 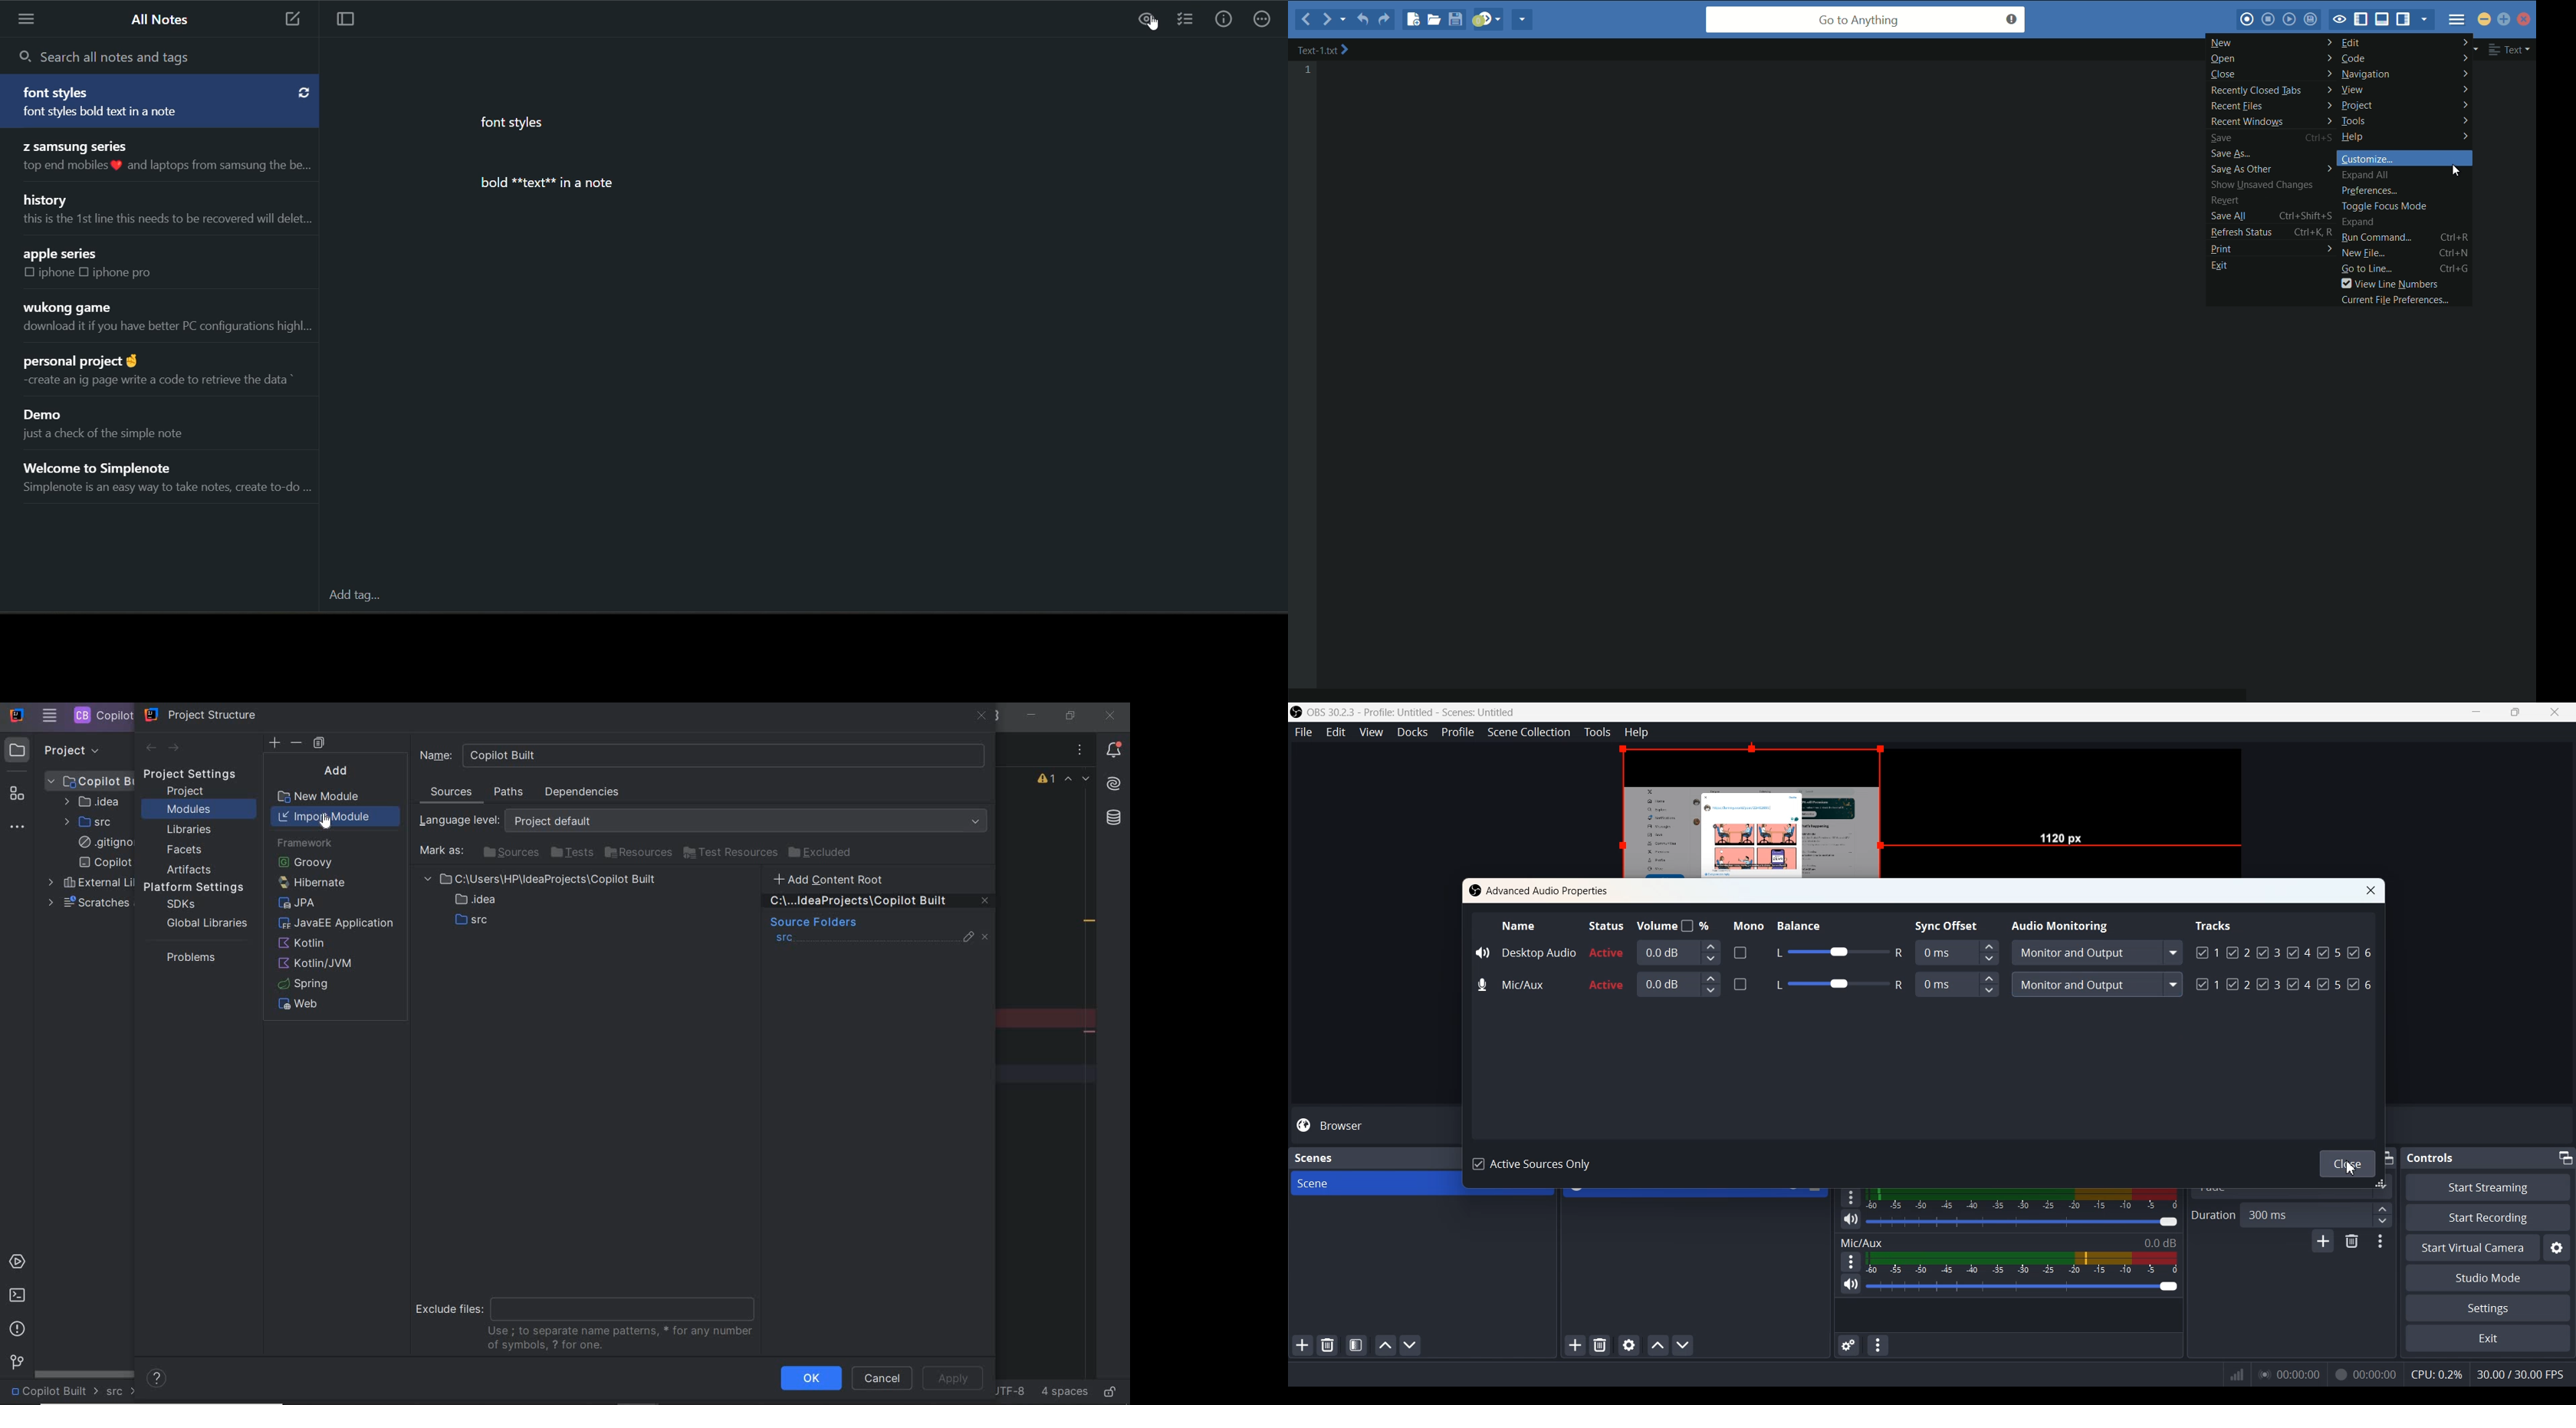 I want to click on Advanced Audio Properties, so click(x=1542, y=890).